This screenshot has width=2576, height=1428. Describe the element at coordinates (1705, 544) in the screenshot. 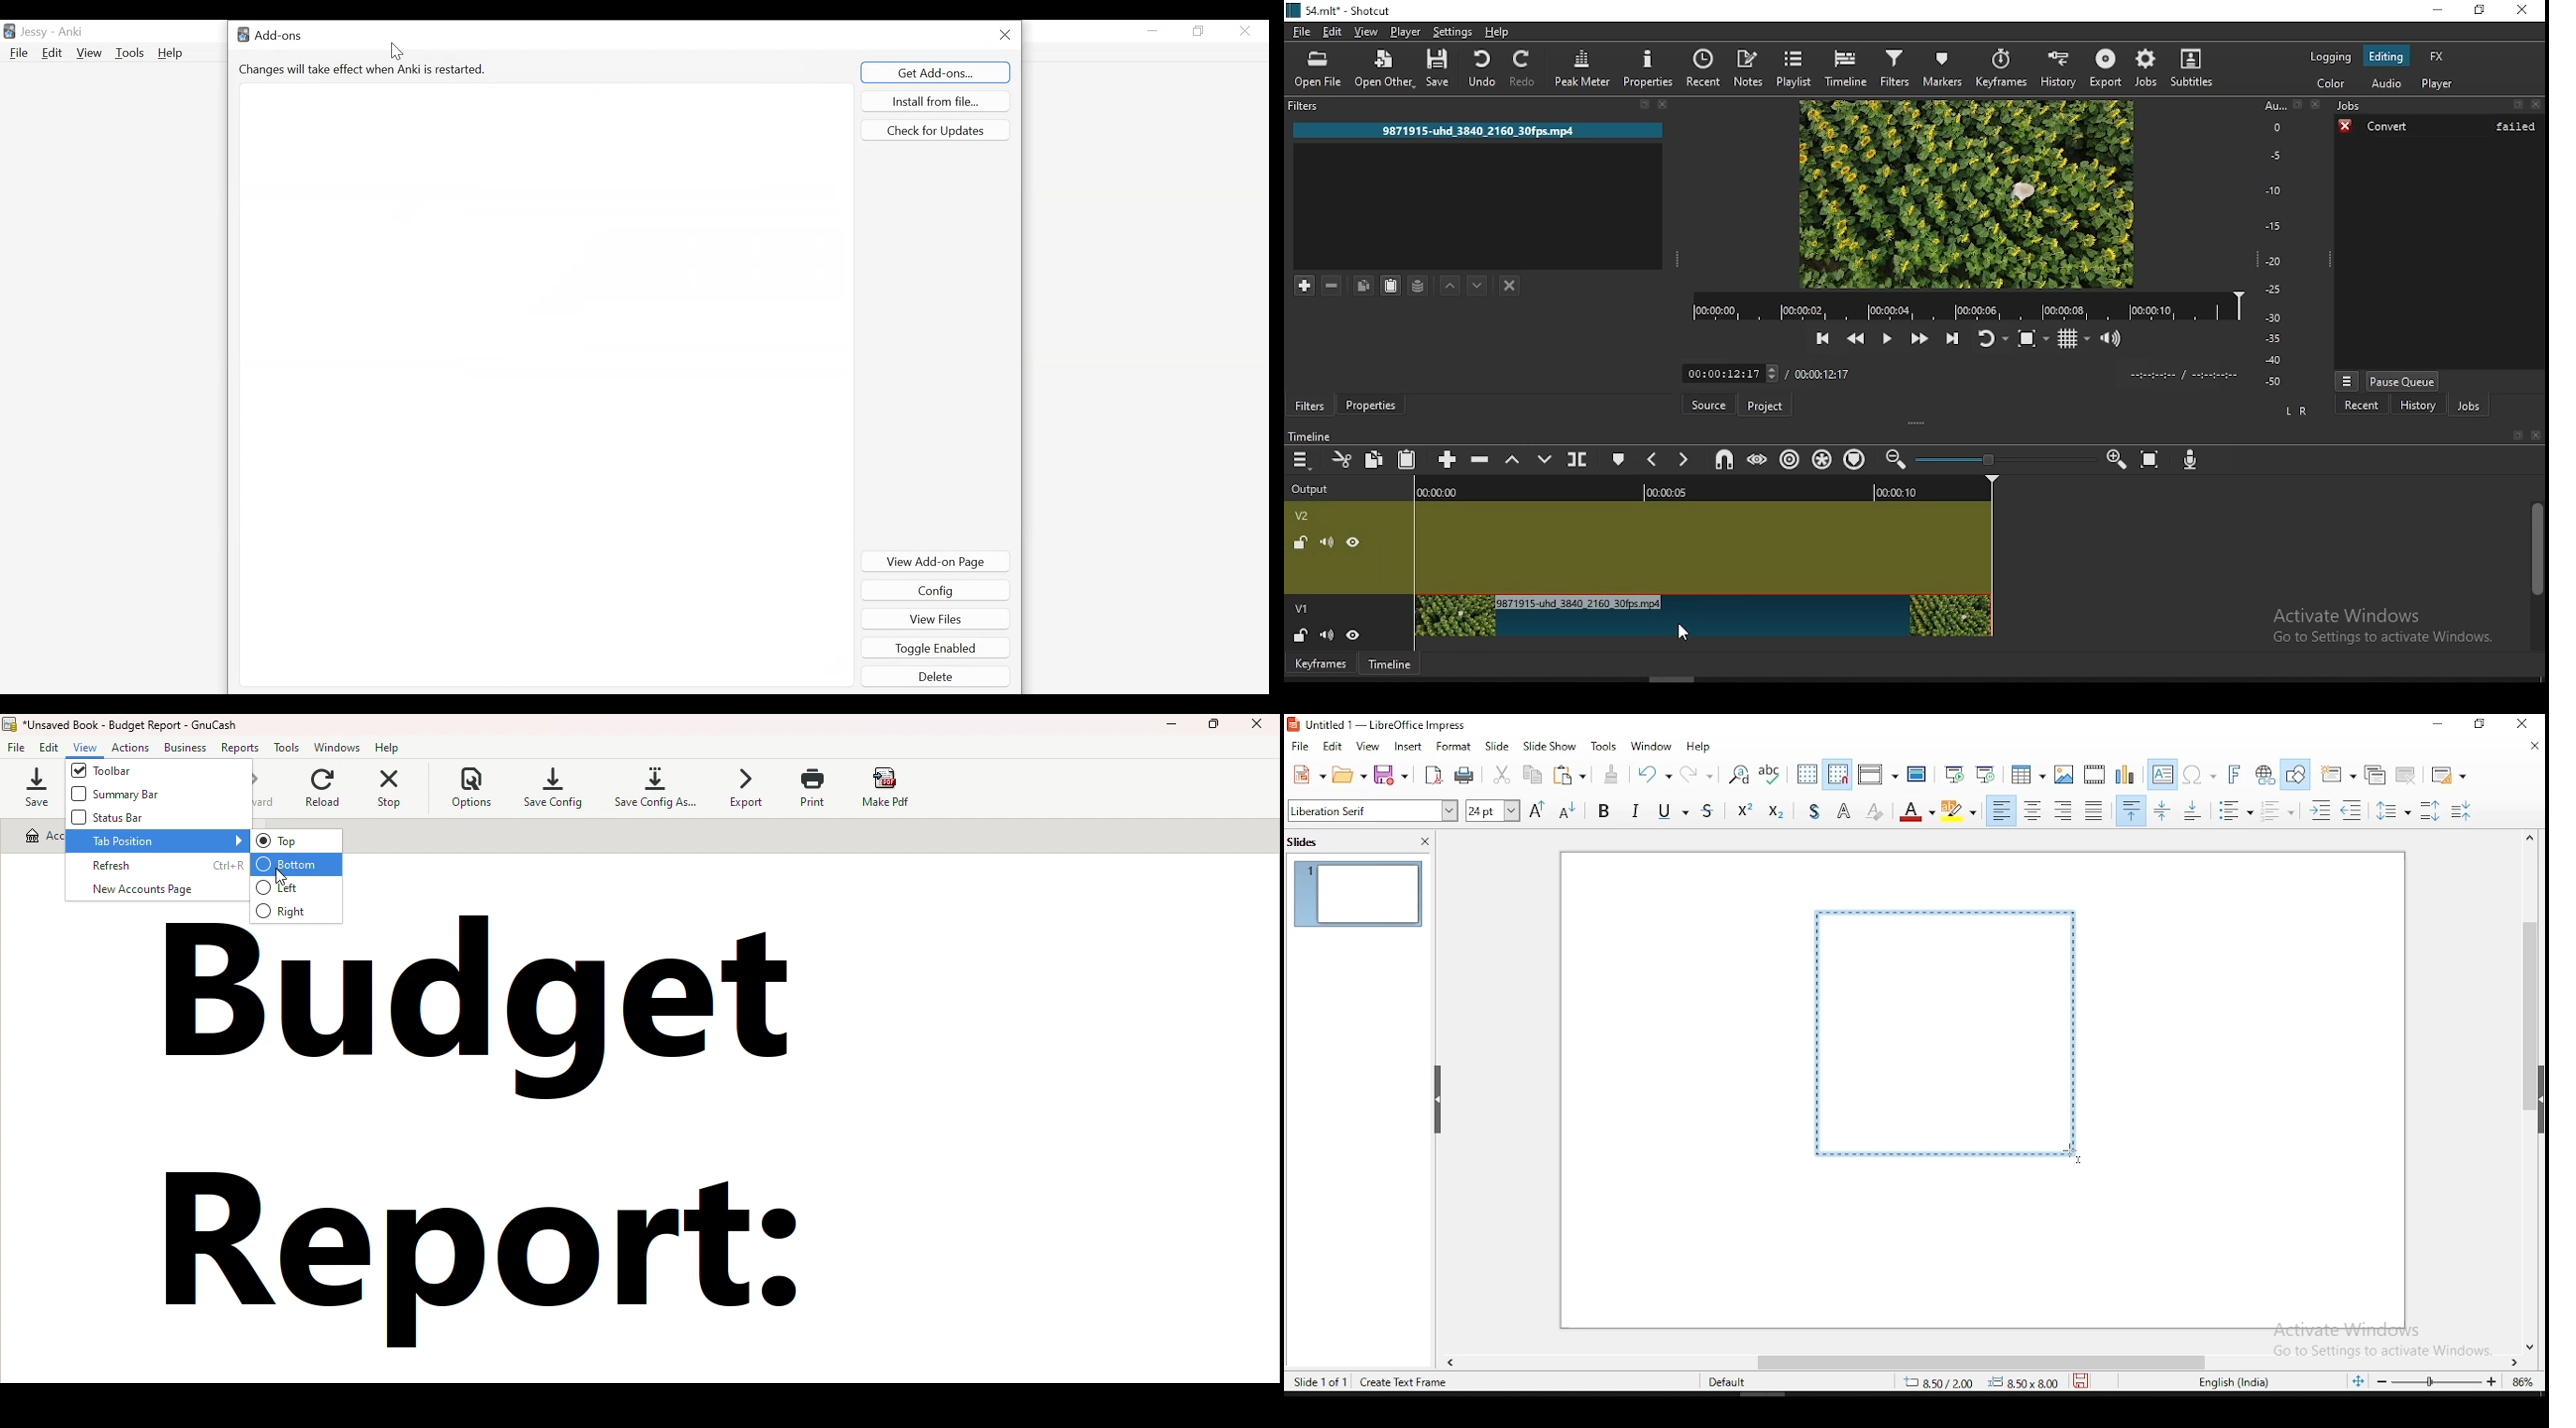

I see `video track` at that location.